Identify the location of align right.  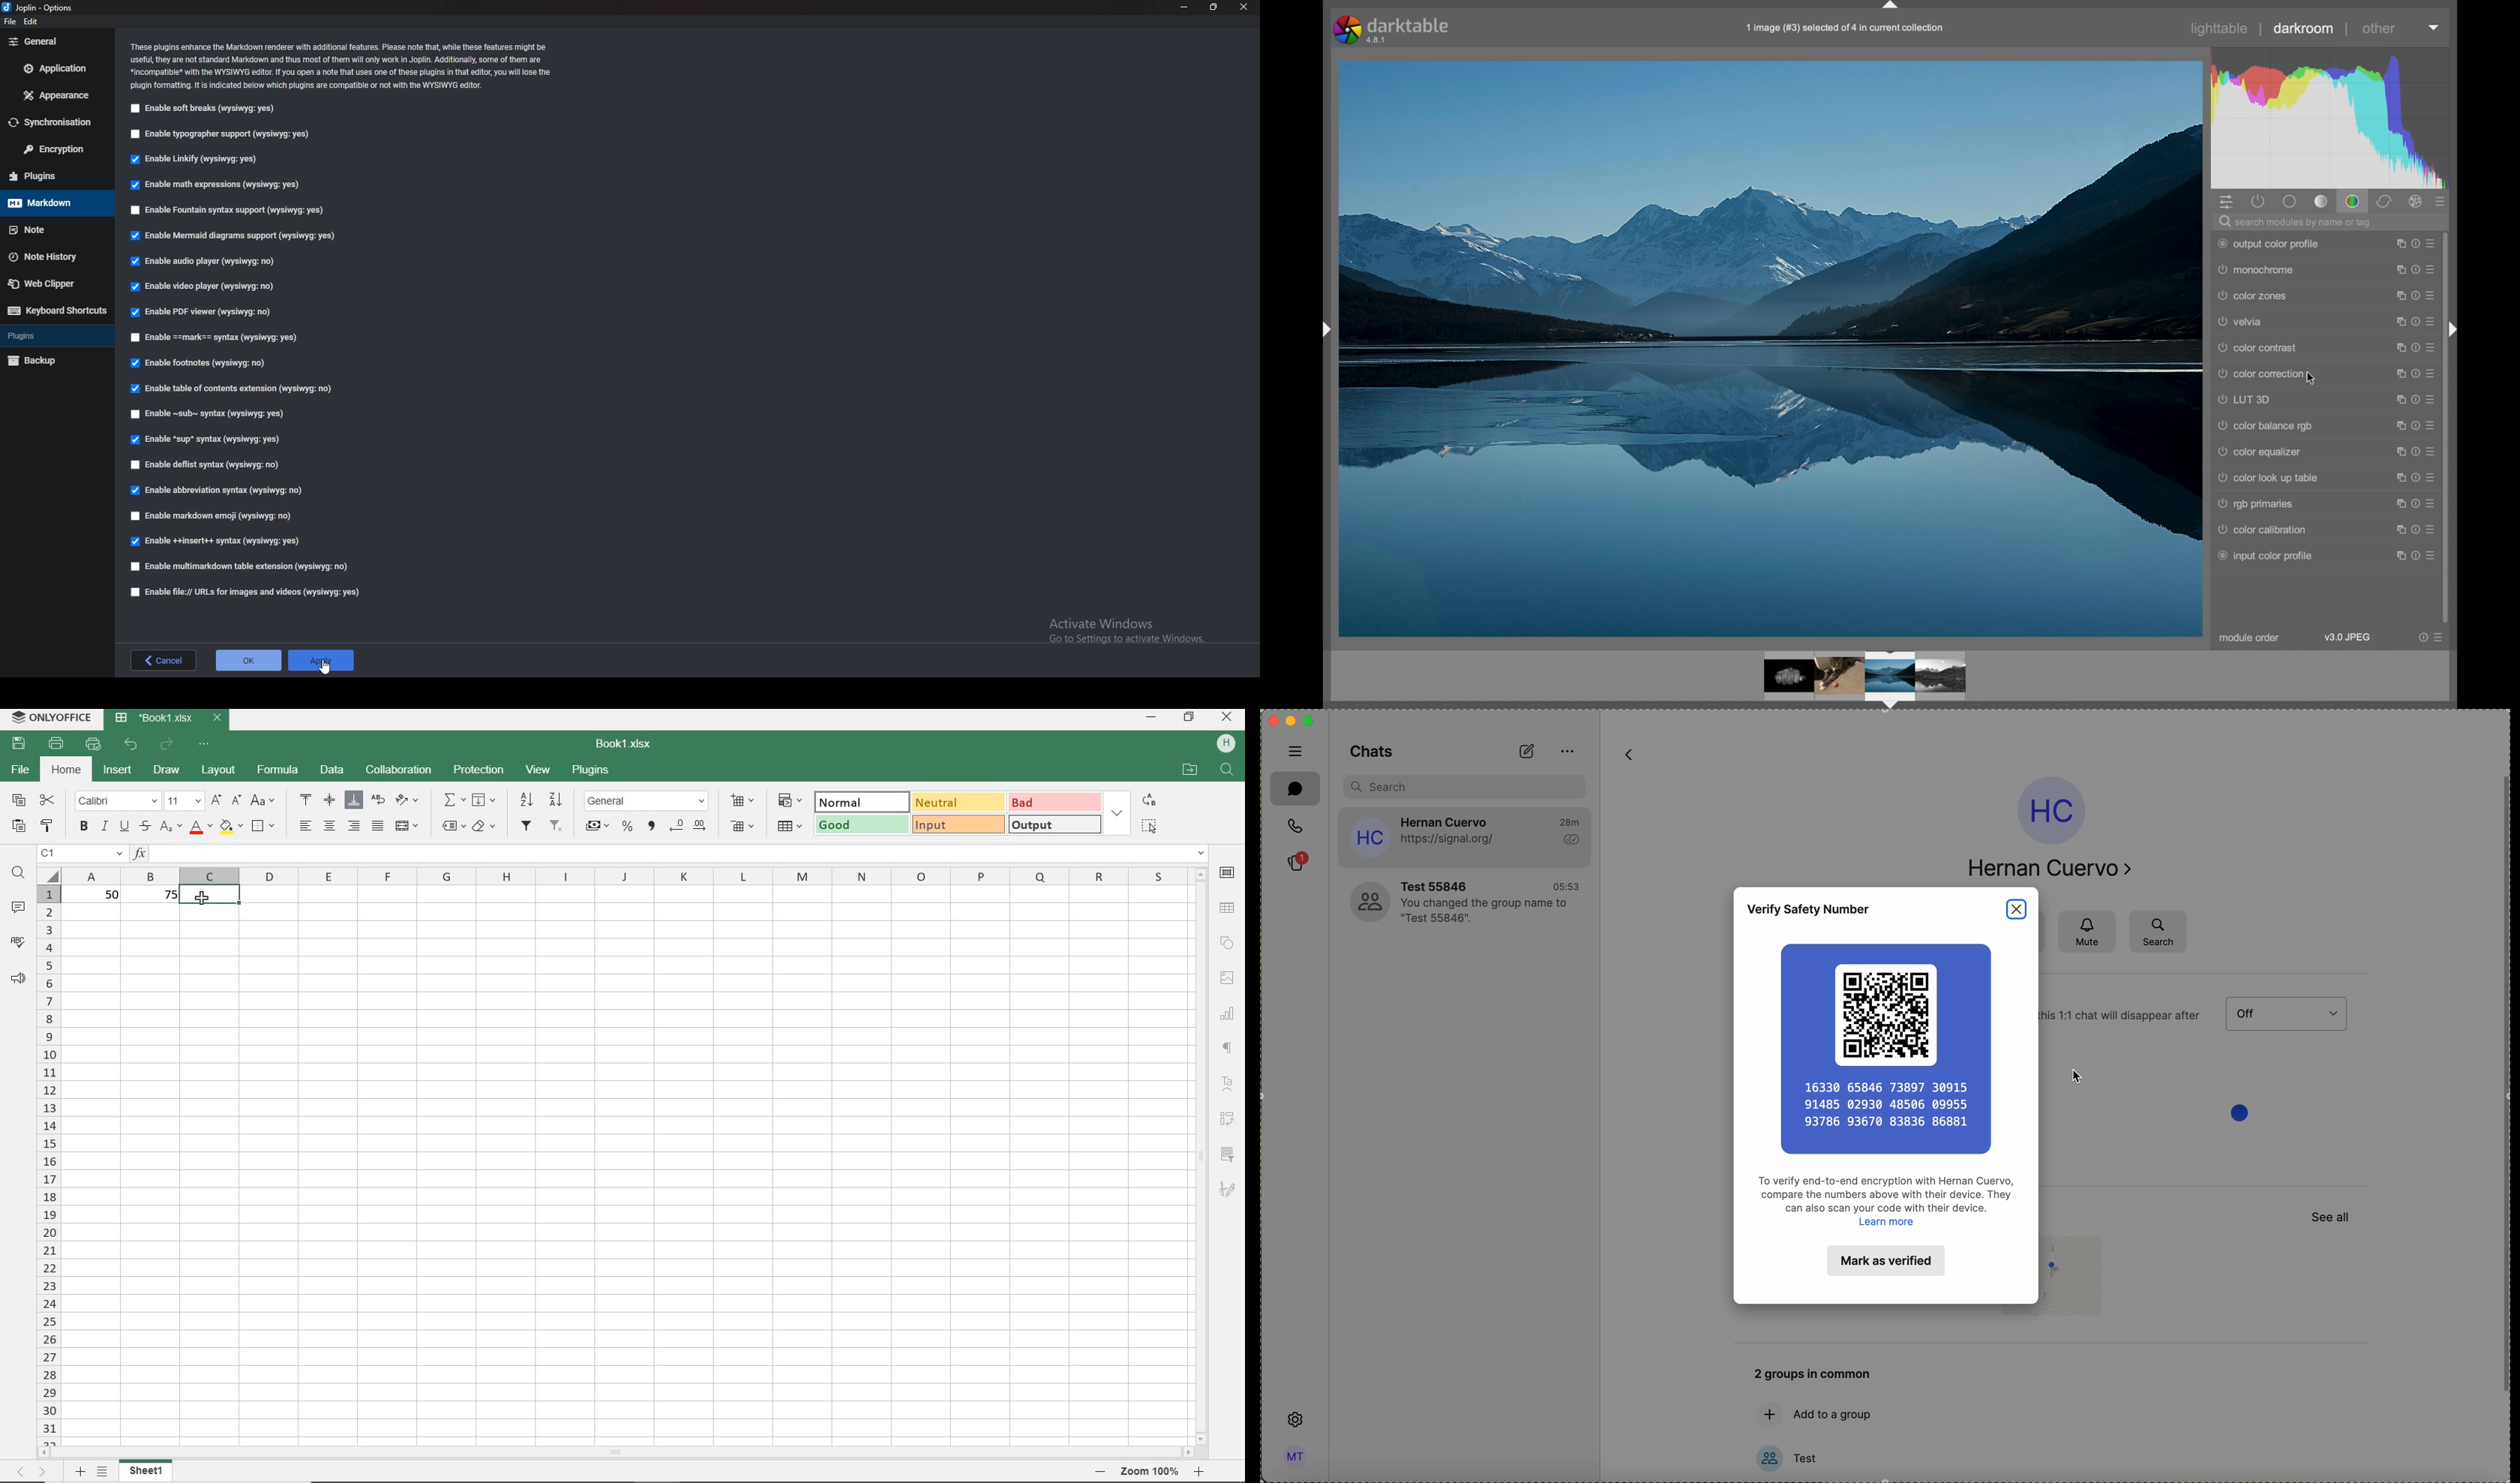
(354, 826).